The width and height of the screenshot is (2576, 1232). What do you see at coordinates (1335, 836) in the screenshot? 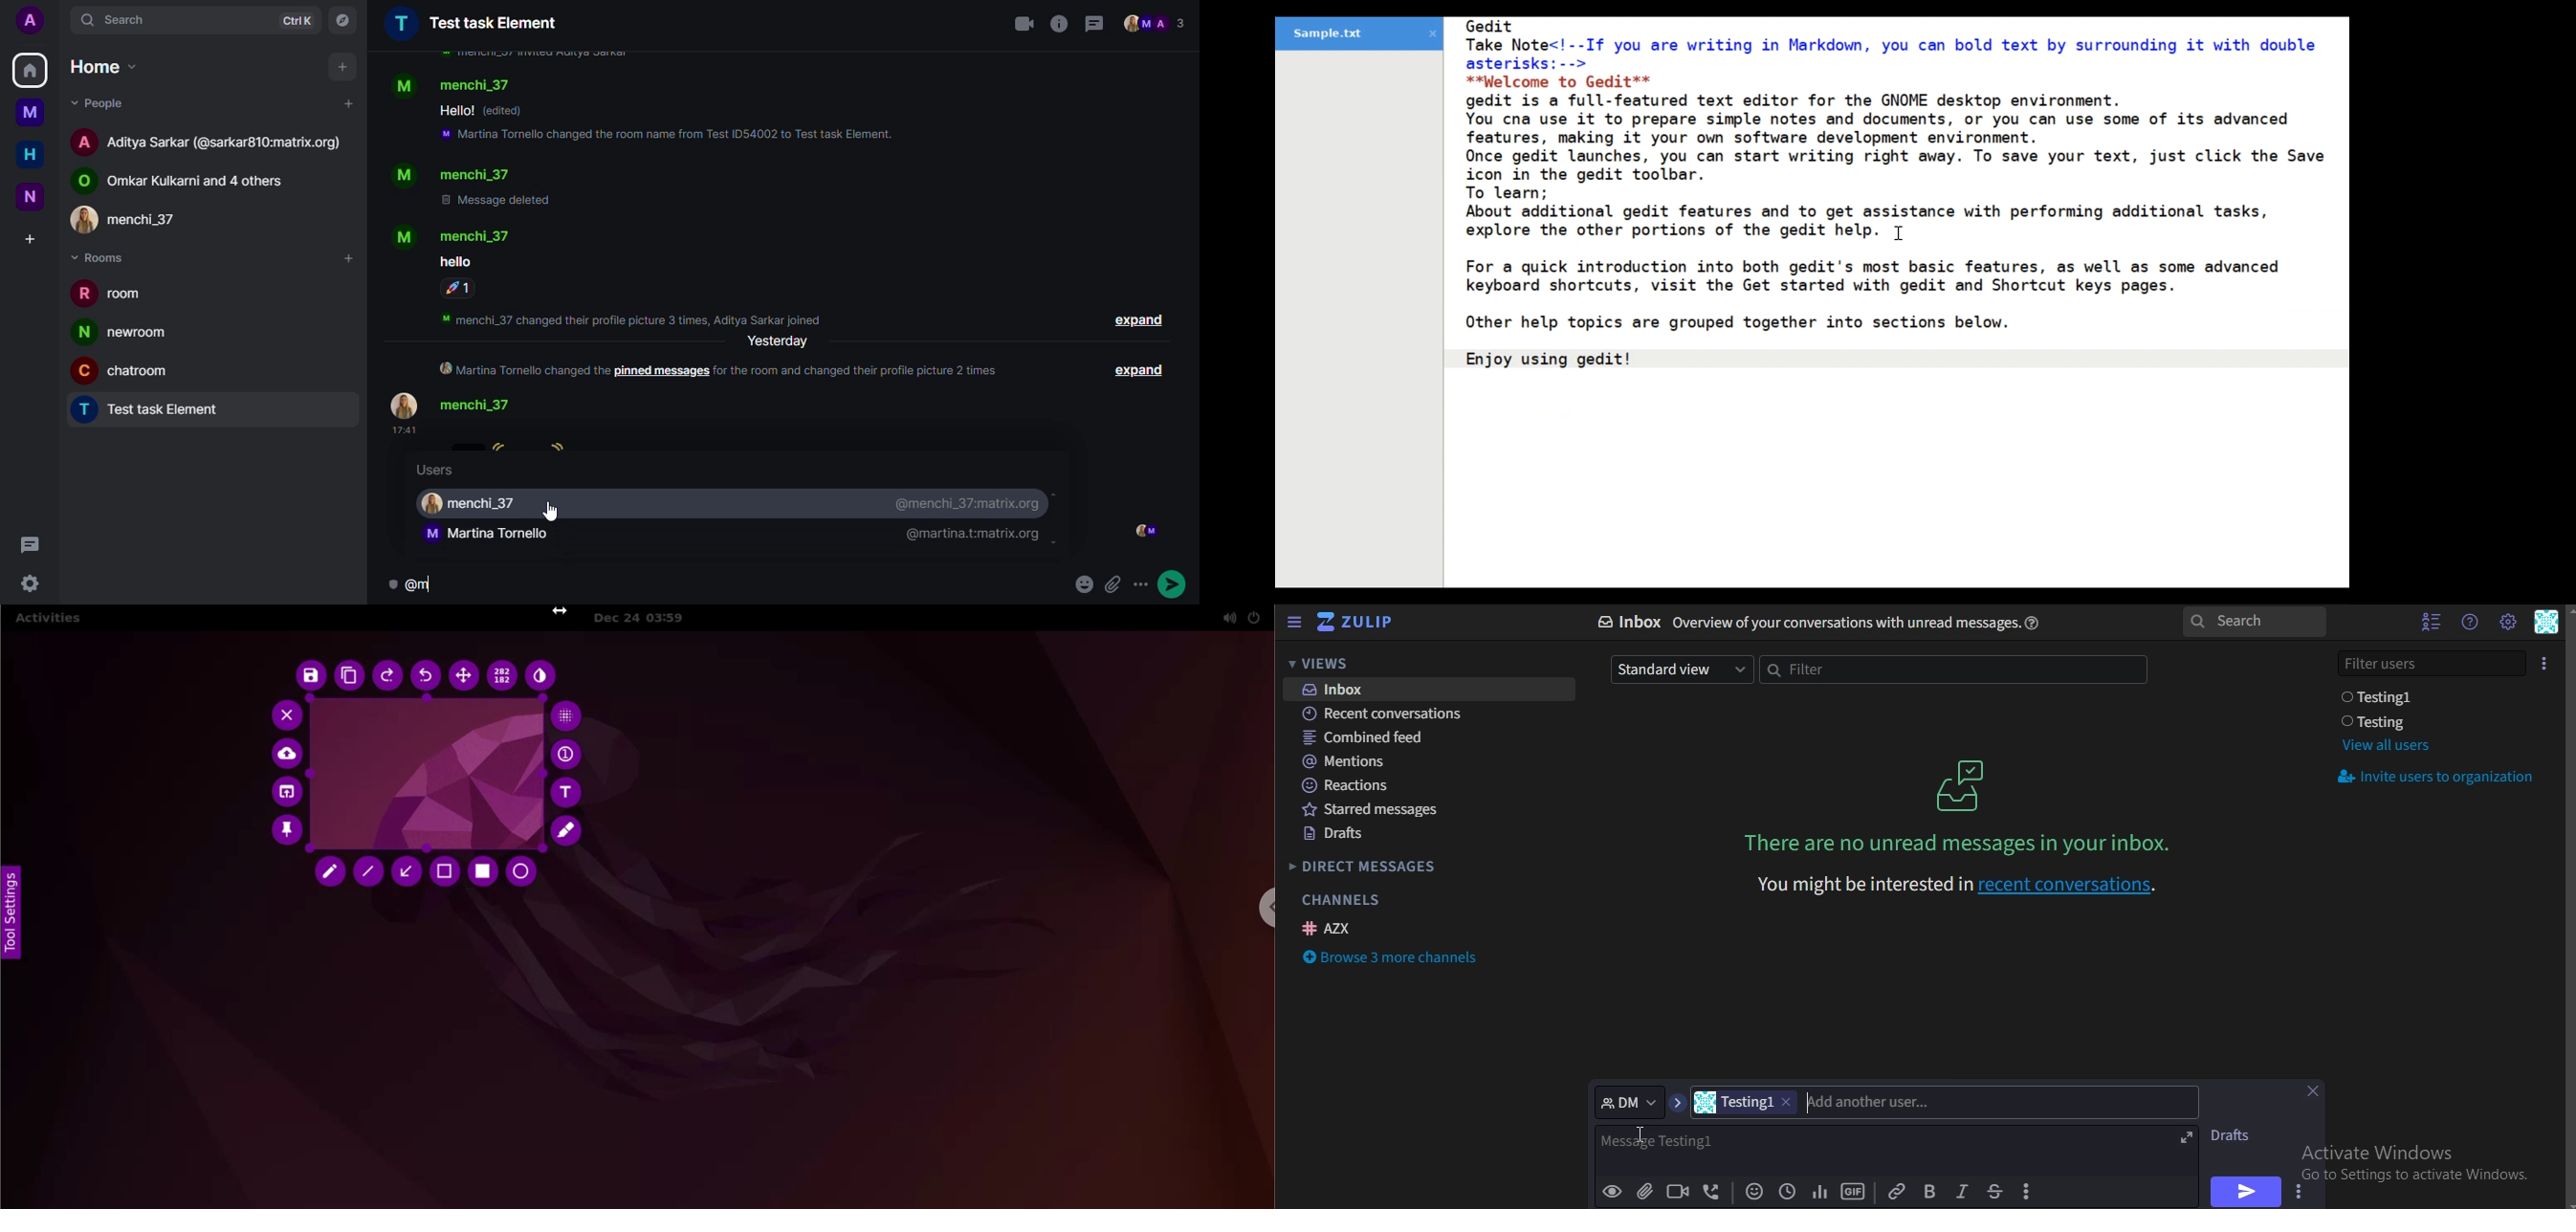
I see `drafts` at bounding box center [1335, 836].